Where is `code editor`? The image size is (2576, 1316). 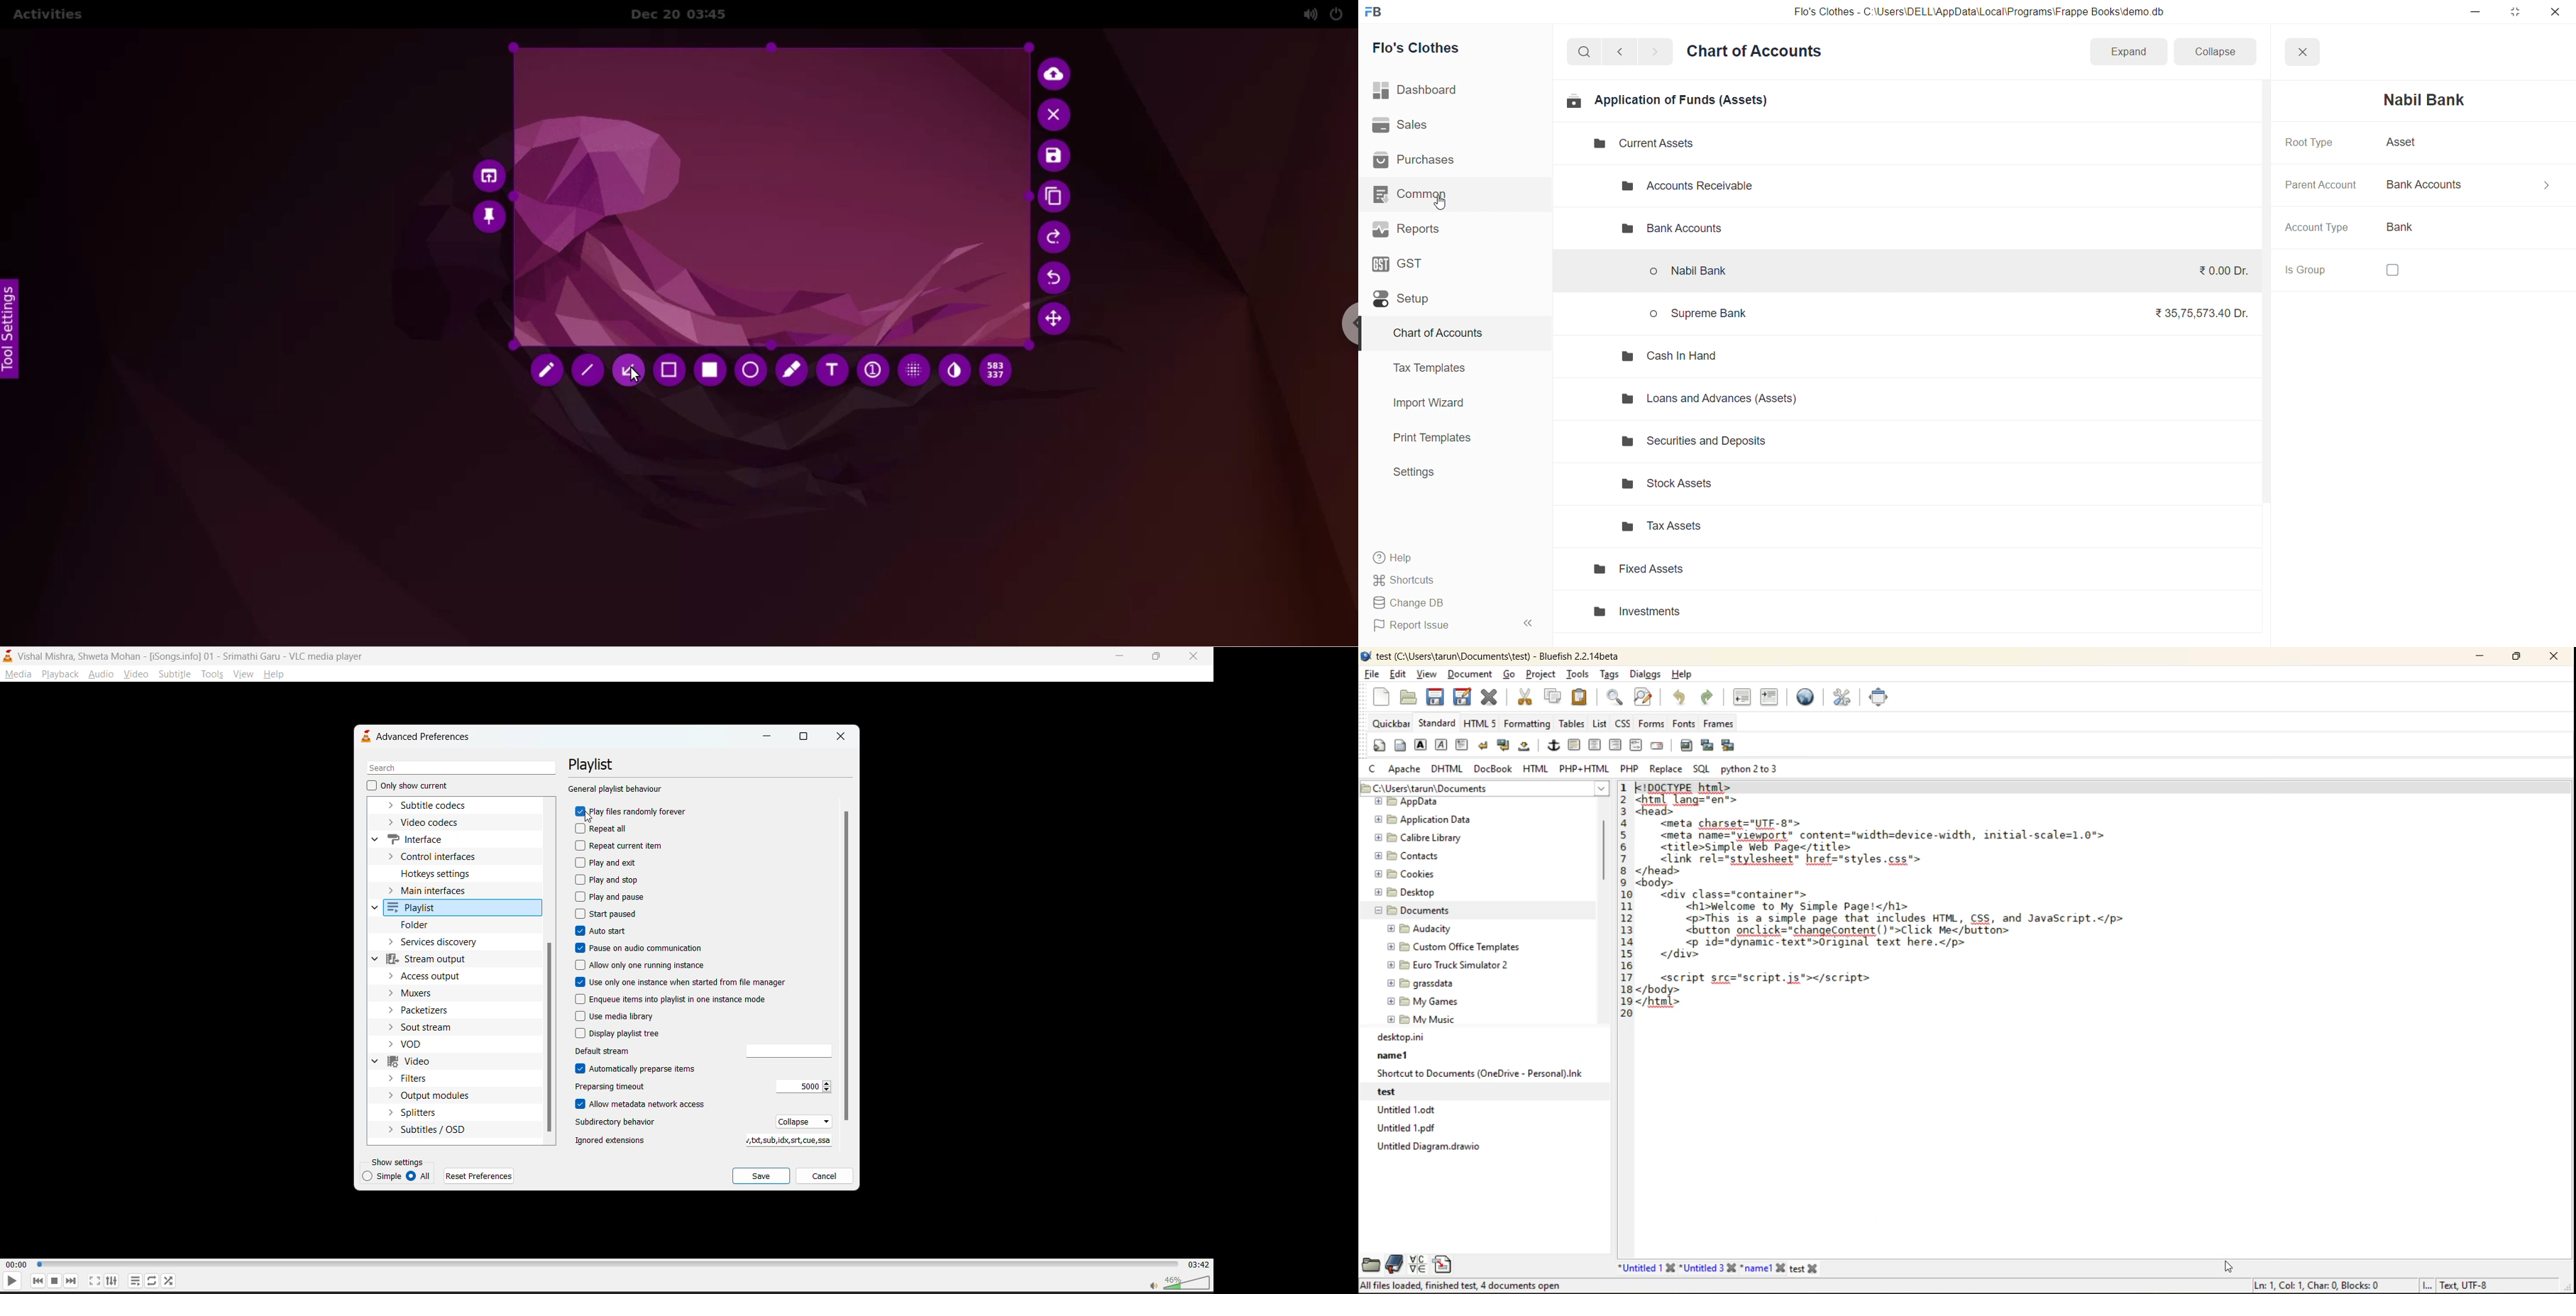 code editor is located at coordinates (1989, 1015).